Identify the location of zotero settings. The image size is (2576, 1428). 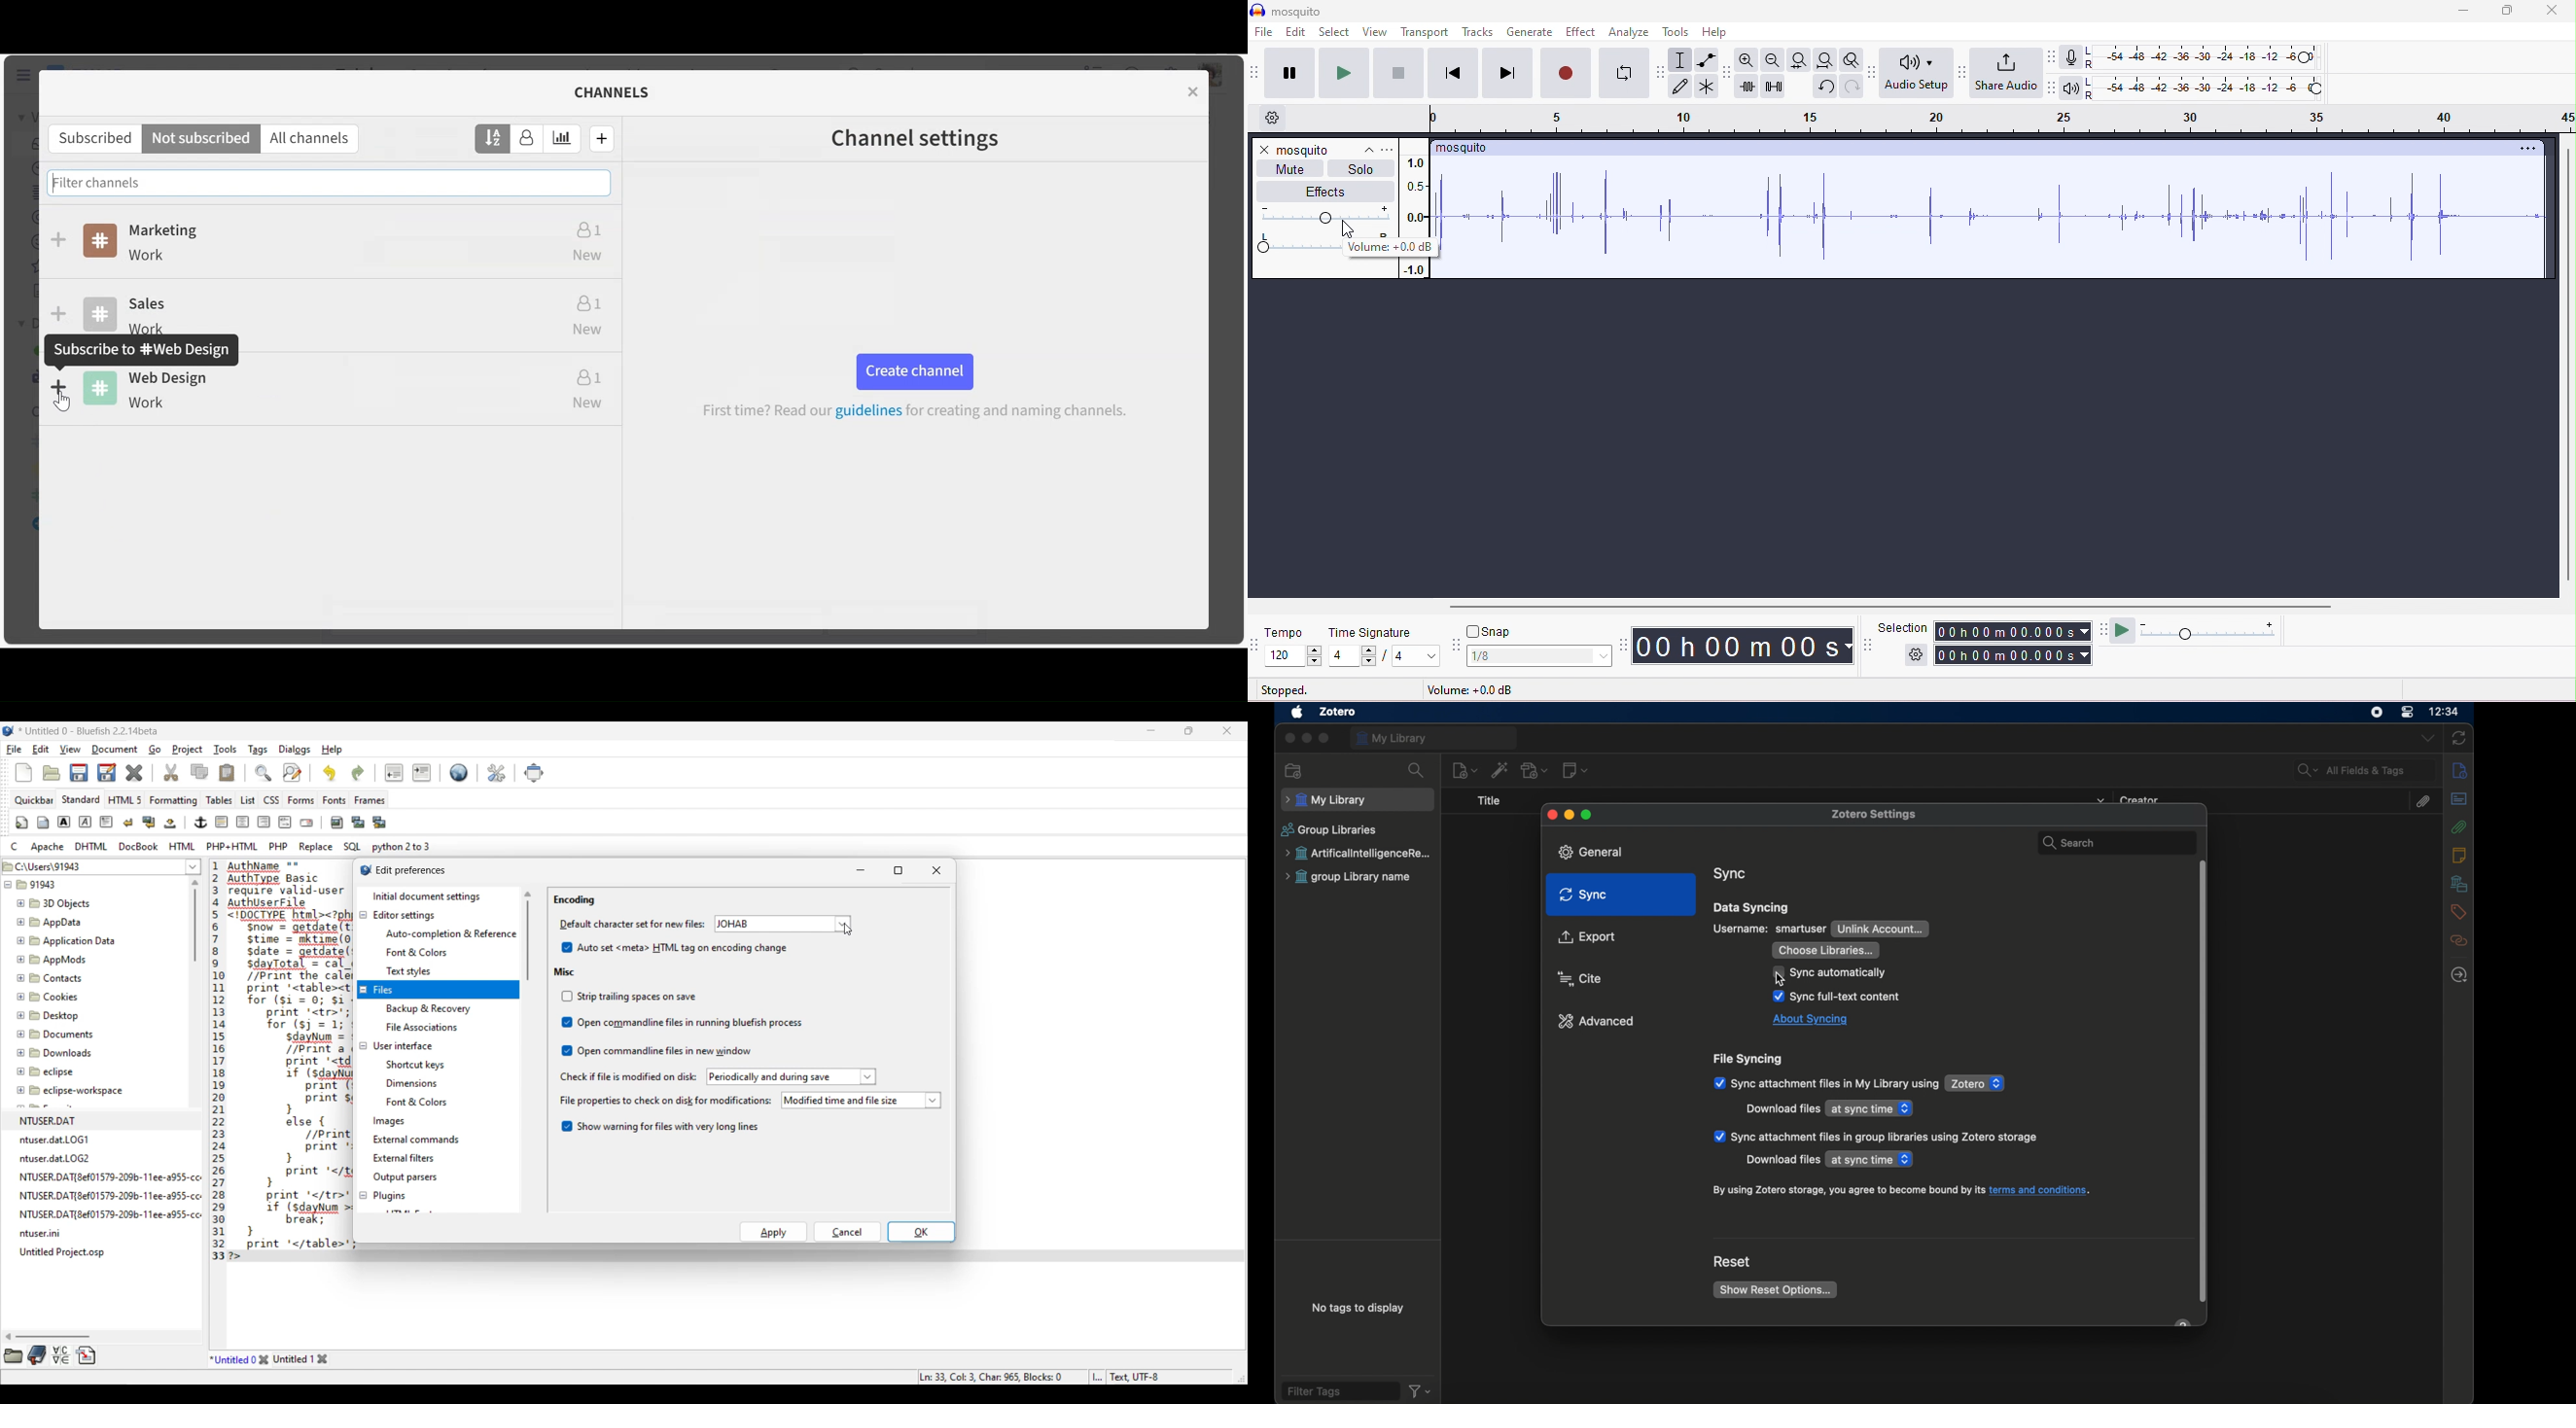
(1879, 813).